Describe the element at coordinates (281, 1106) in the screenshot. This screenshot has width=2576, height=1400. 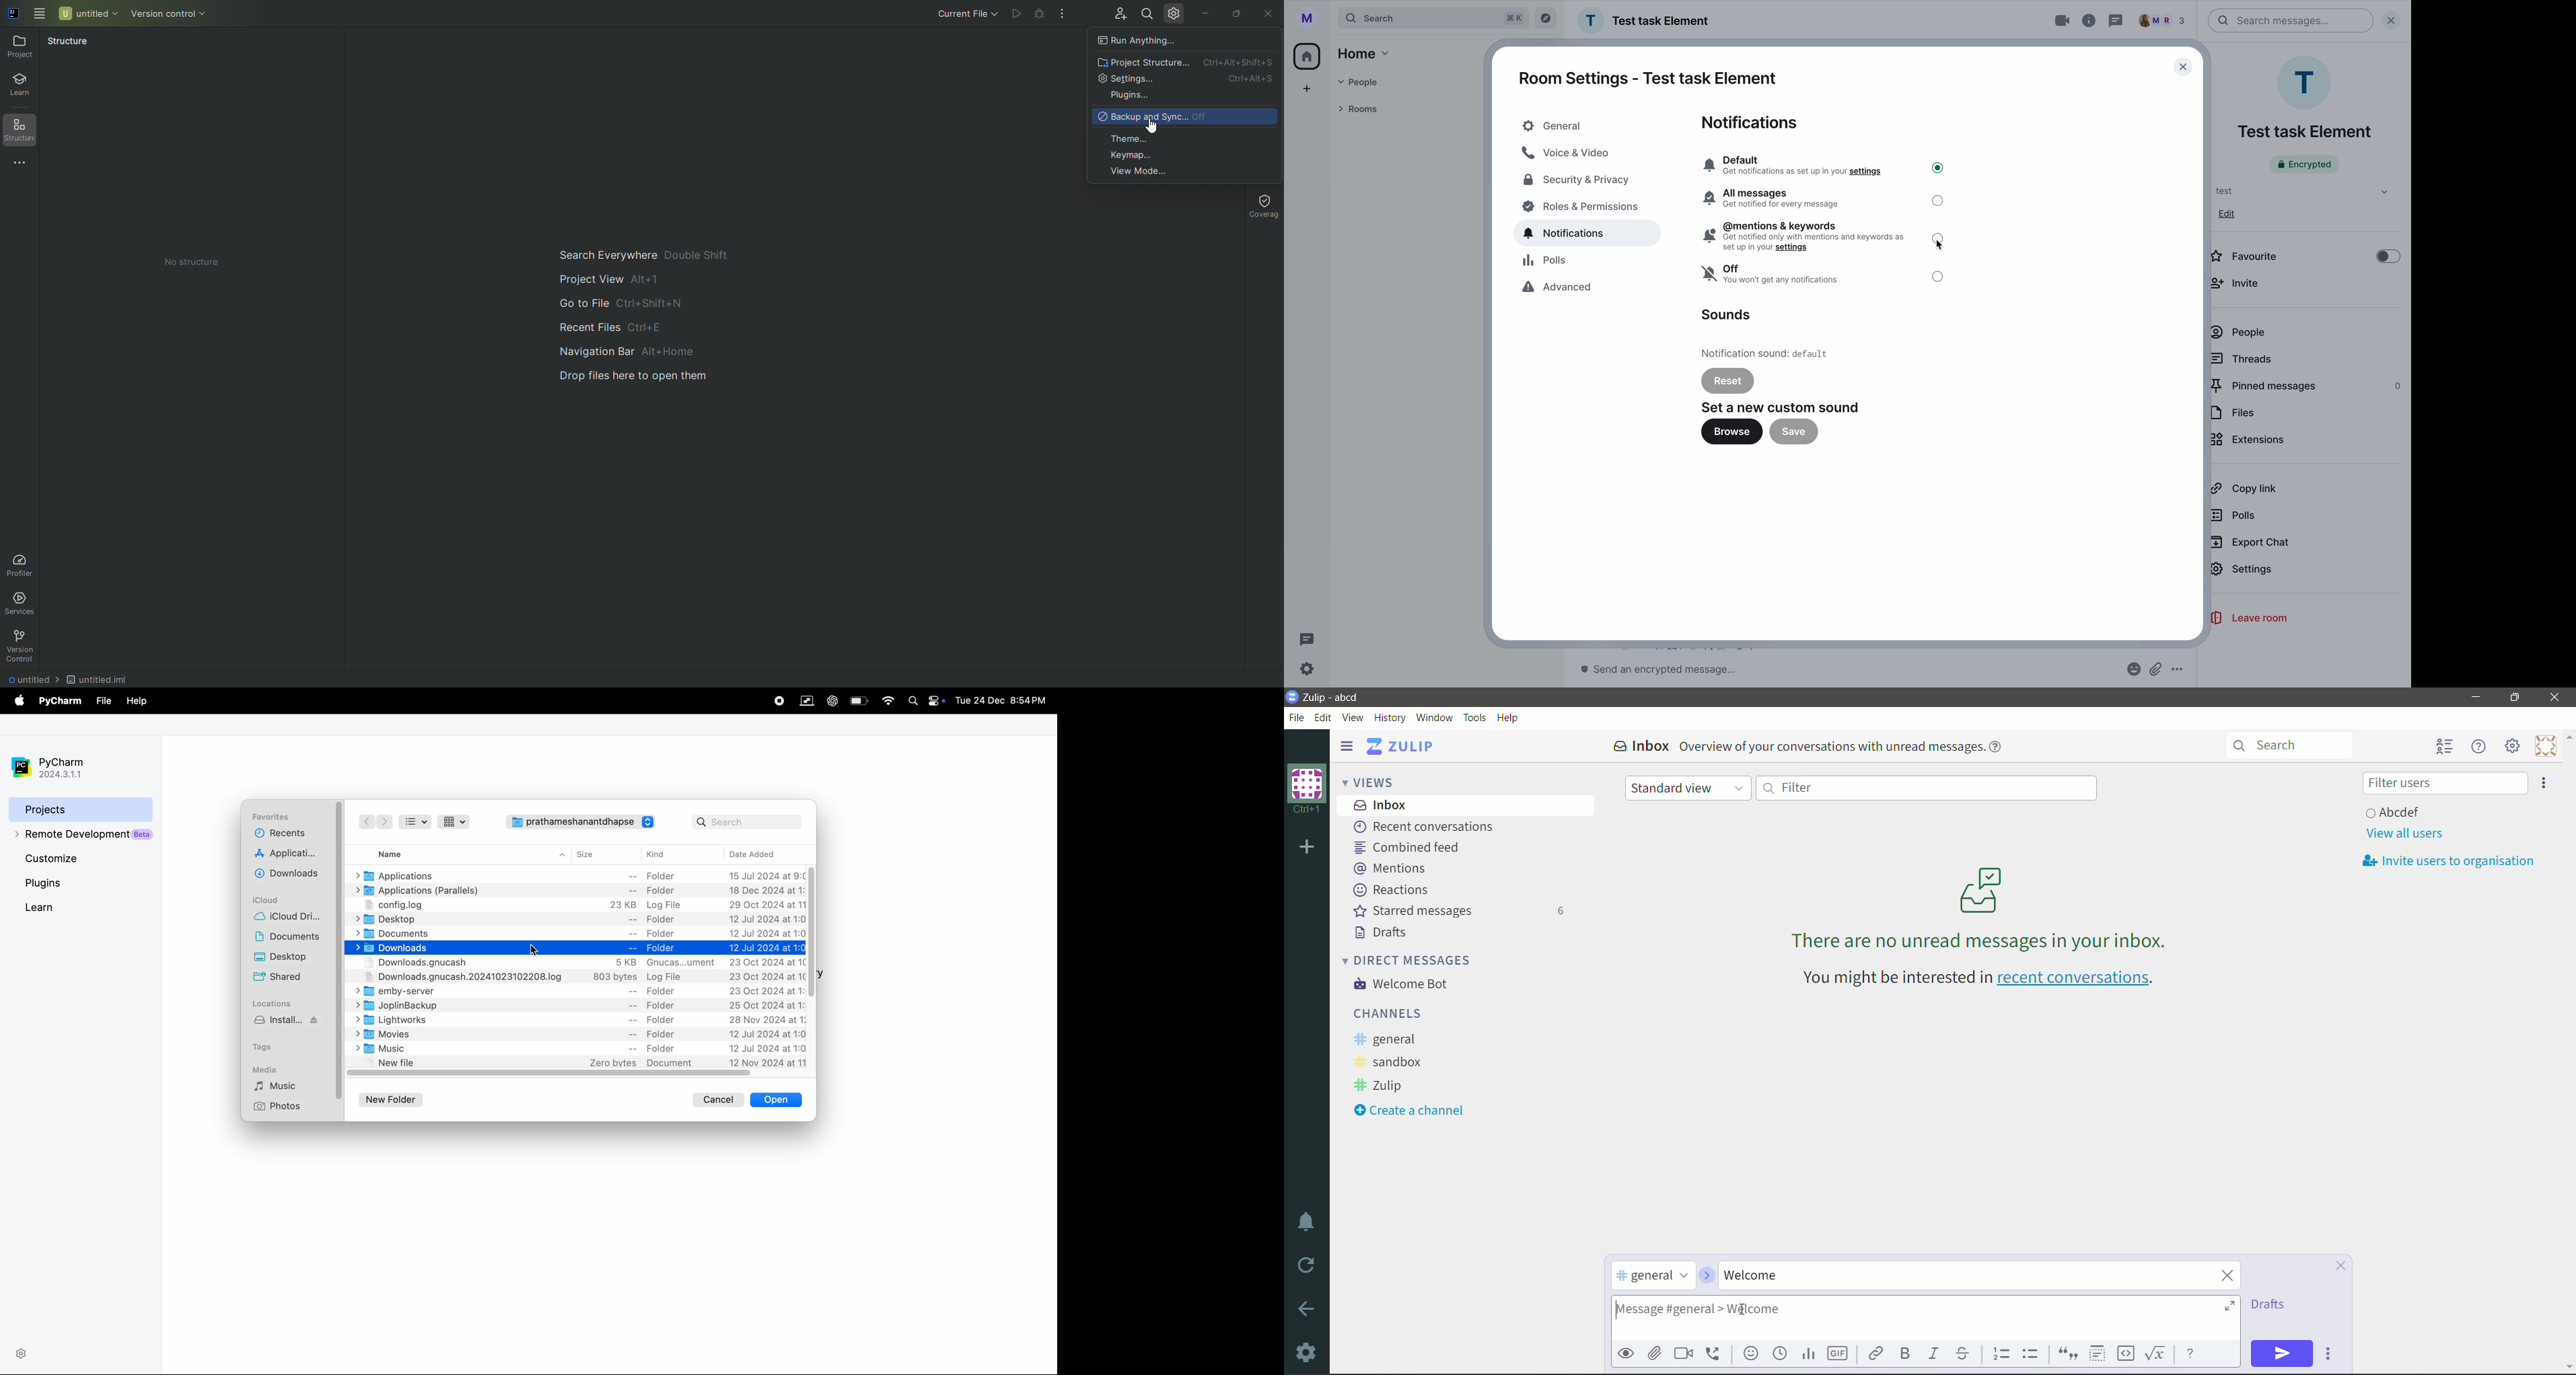
I see `photos` at that location.